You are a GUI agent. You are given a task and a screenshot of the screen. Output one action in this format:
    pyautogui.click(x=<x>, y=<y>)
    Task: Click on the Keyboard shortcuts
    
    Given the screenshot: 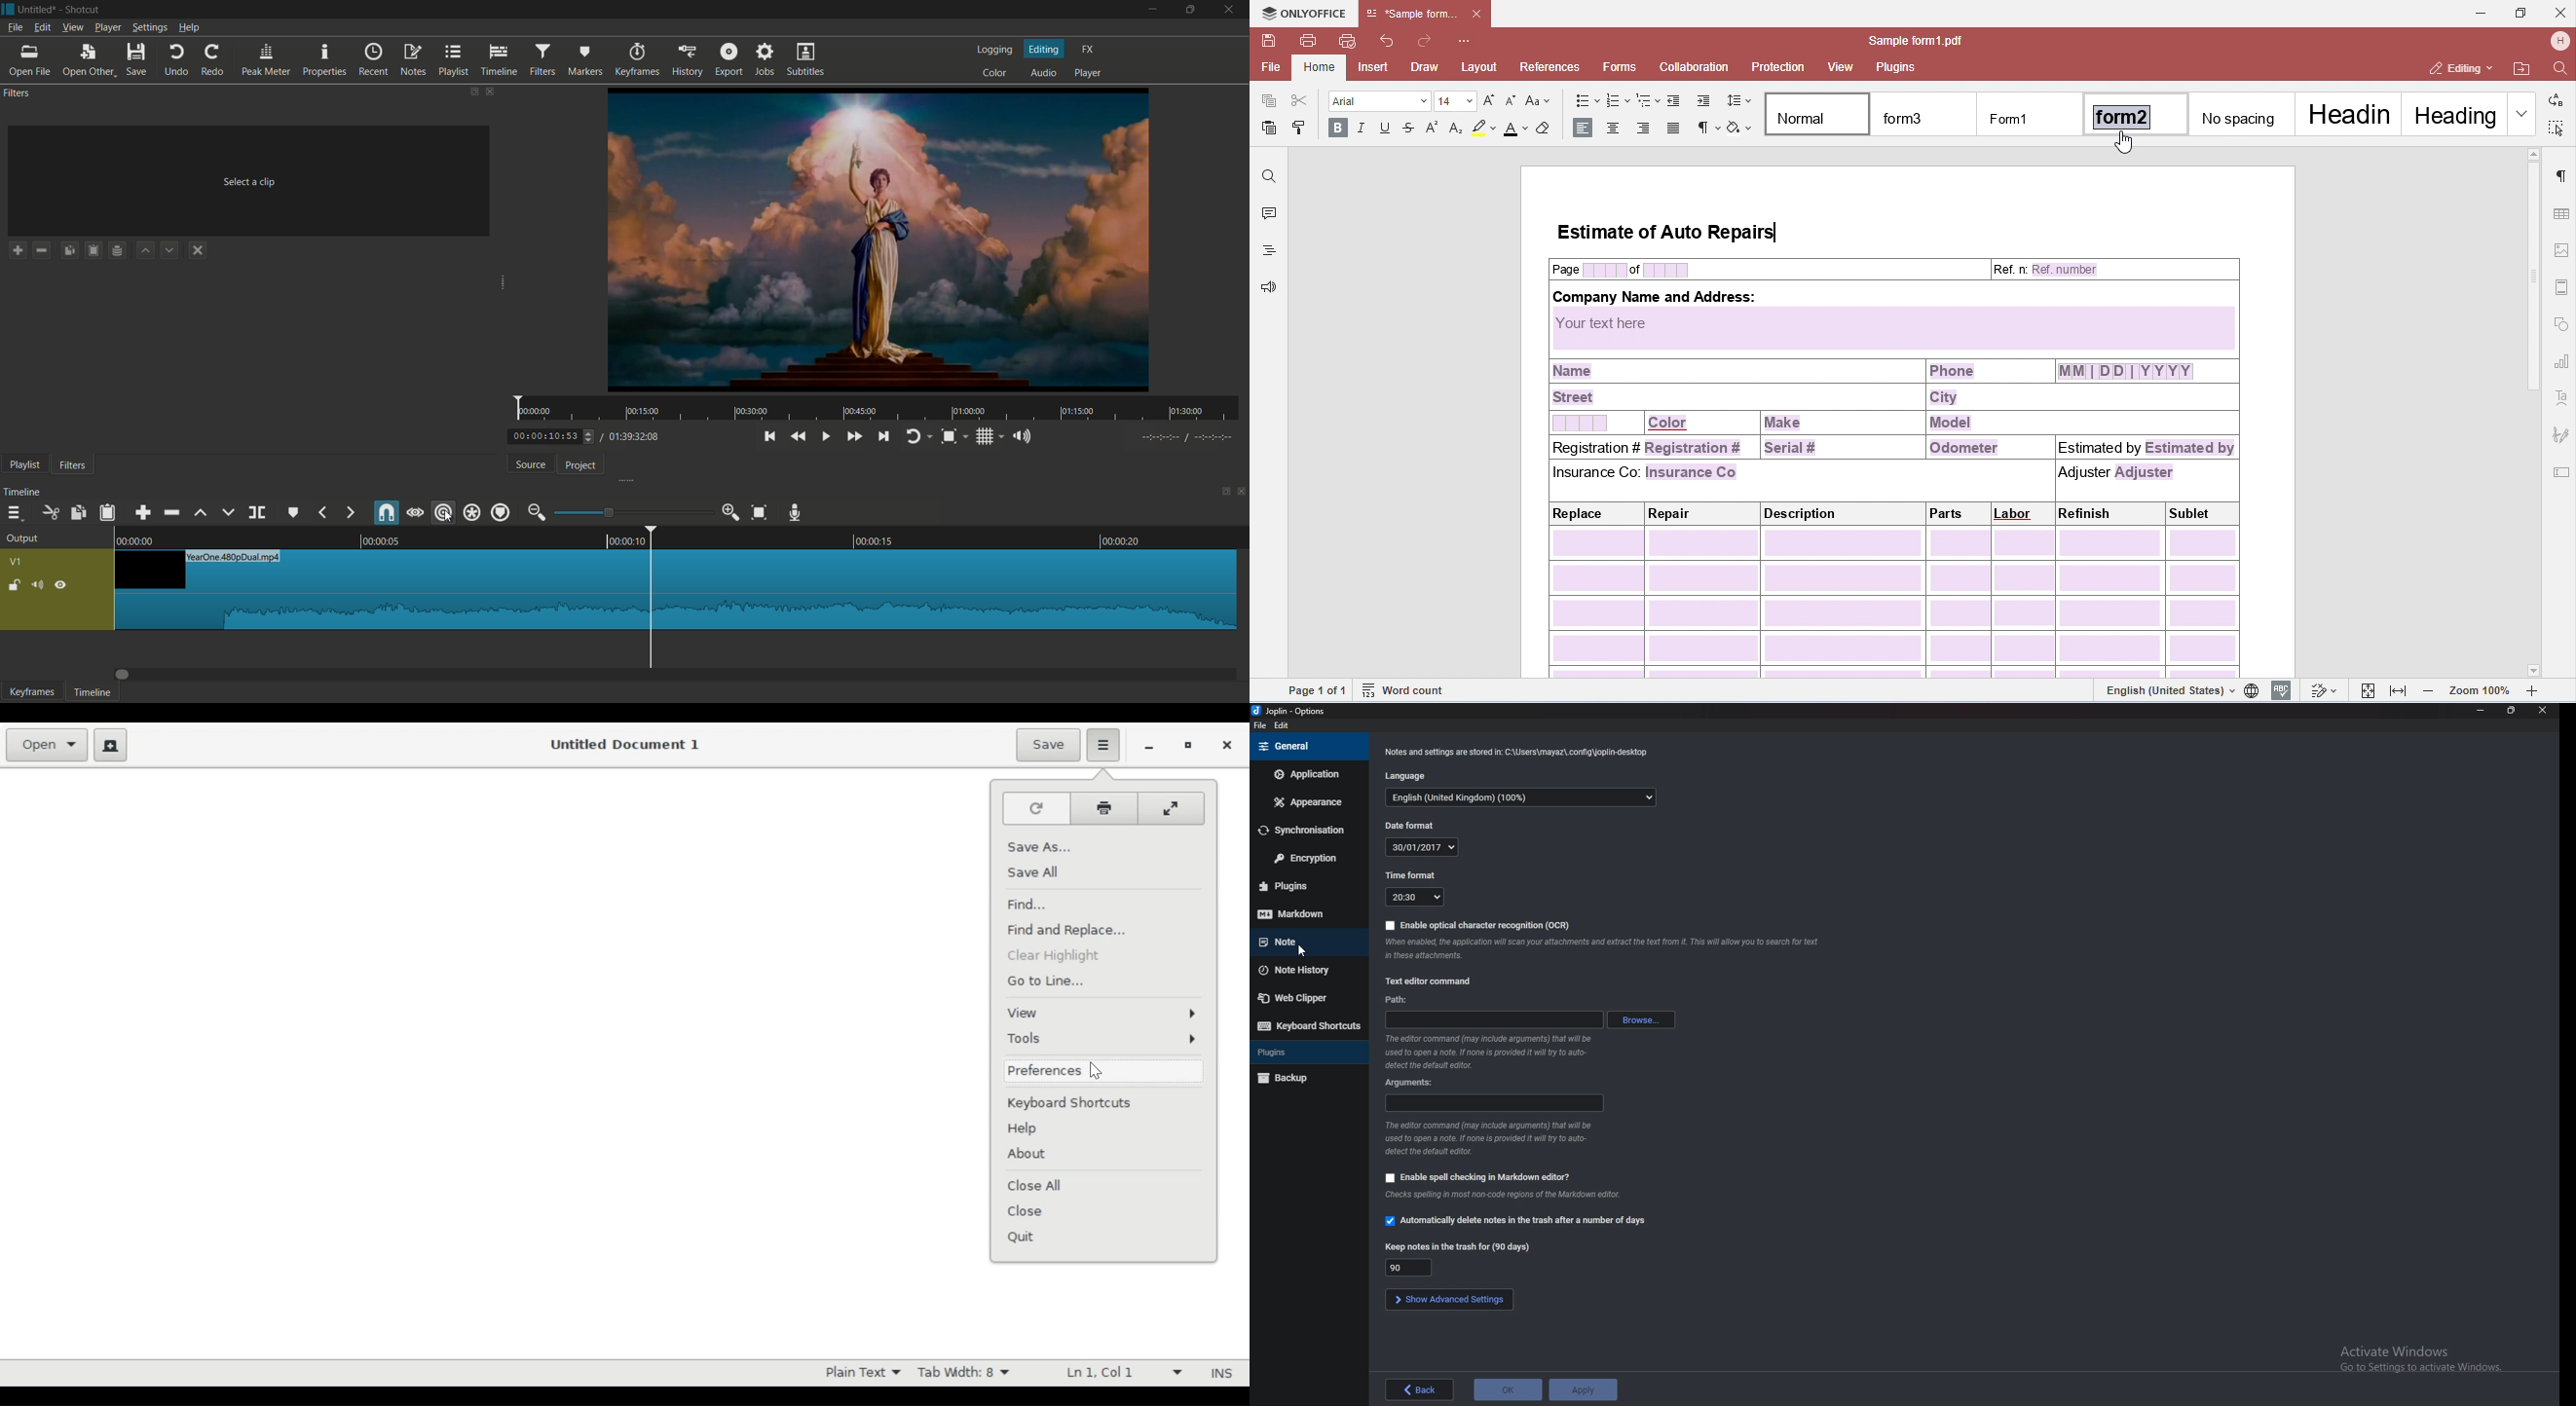 What is the action you would take?
    pyautogui.click(x=1308, y=1026)
    